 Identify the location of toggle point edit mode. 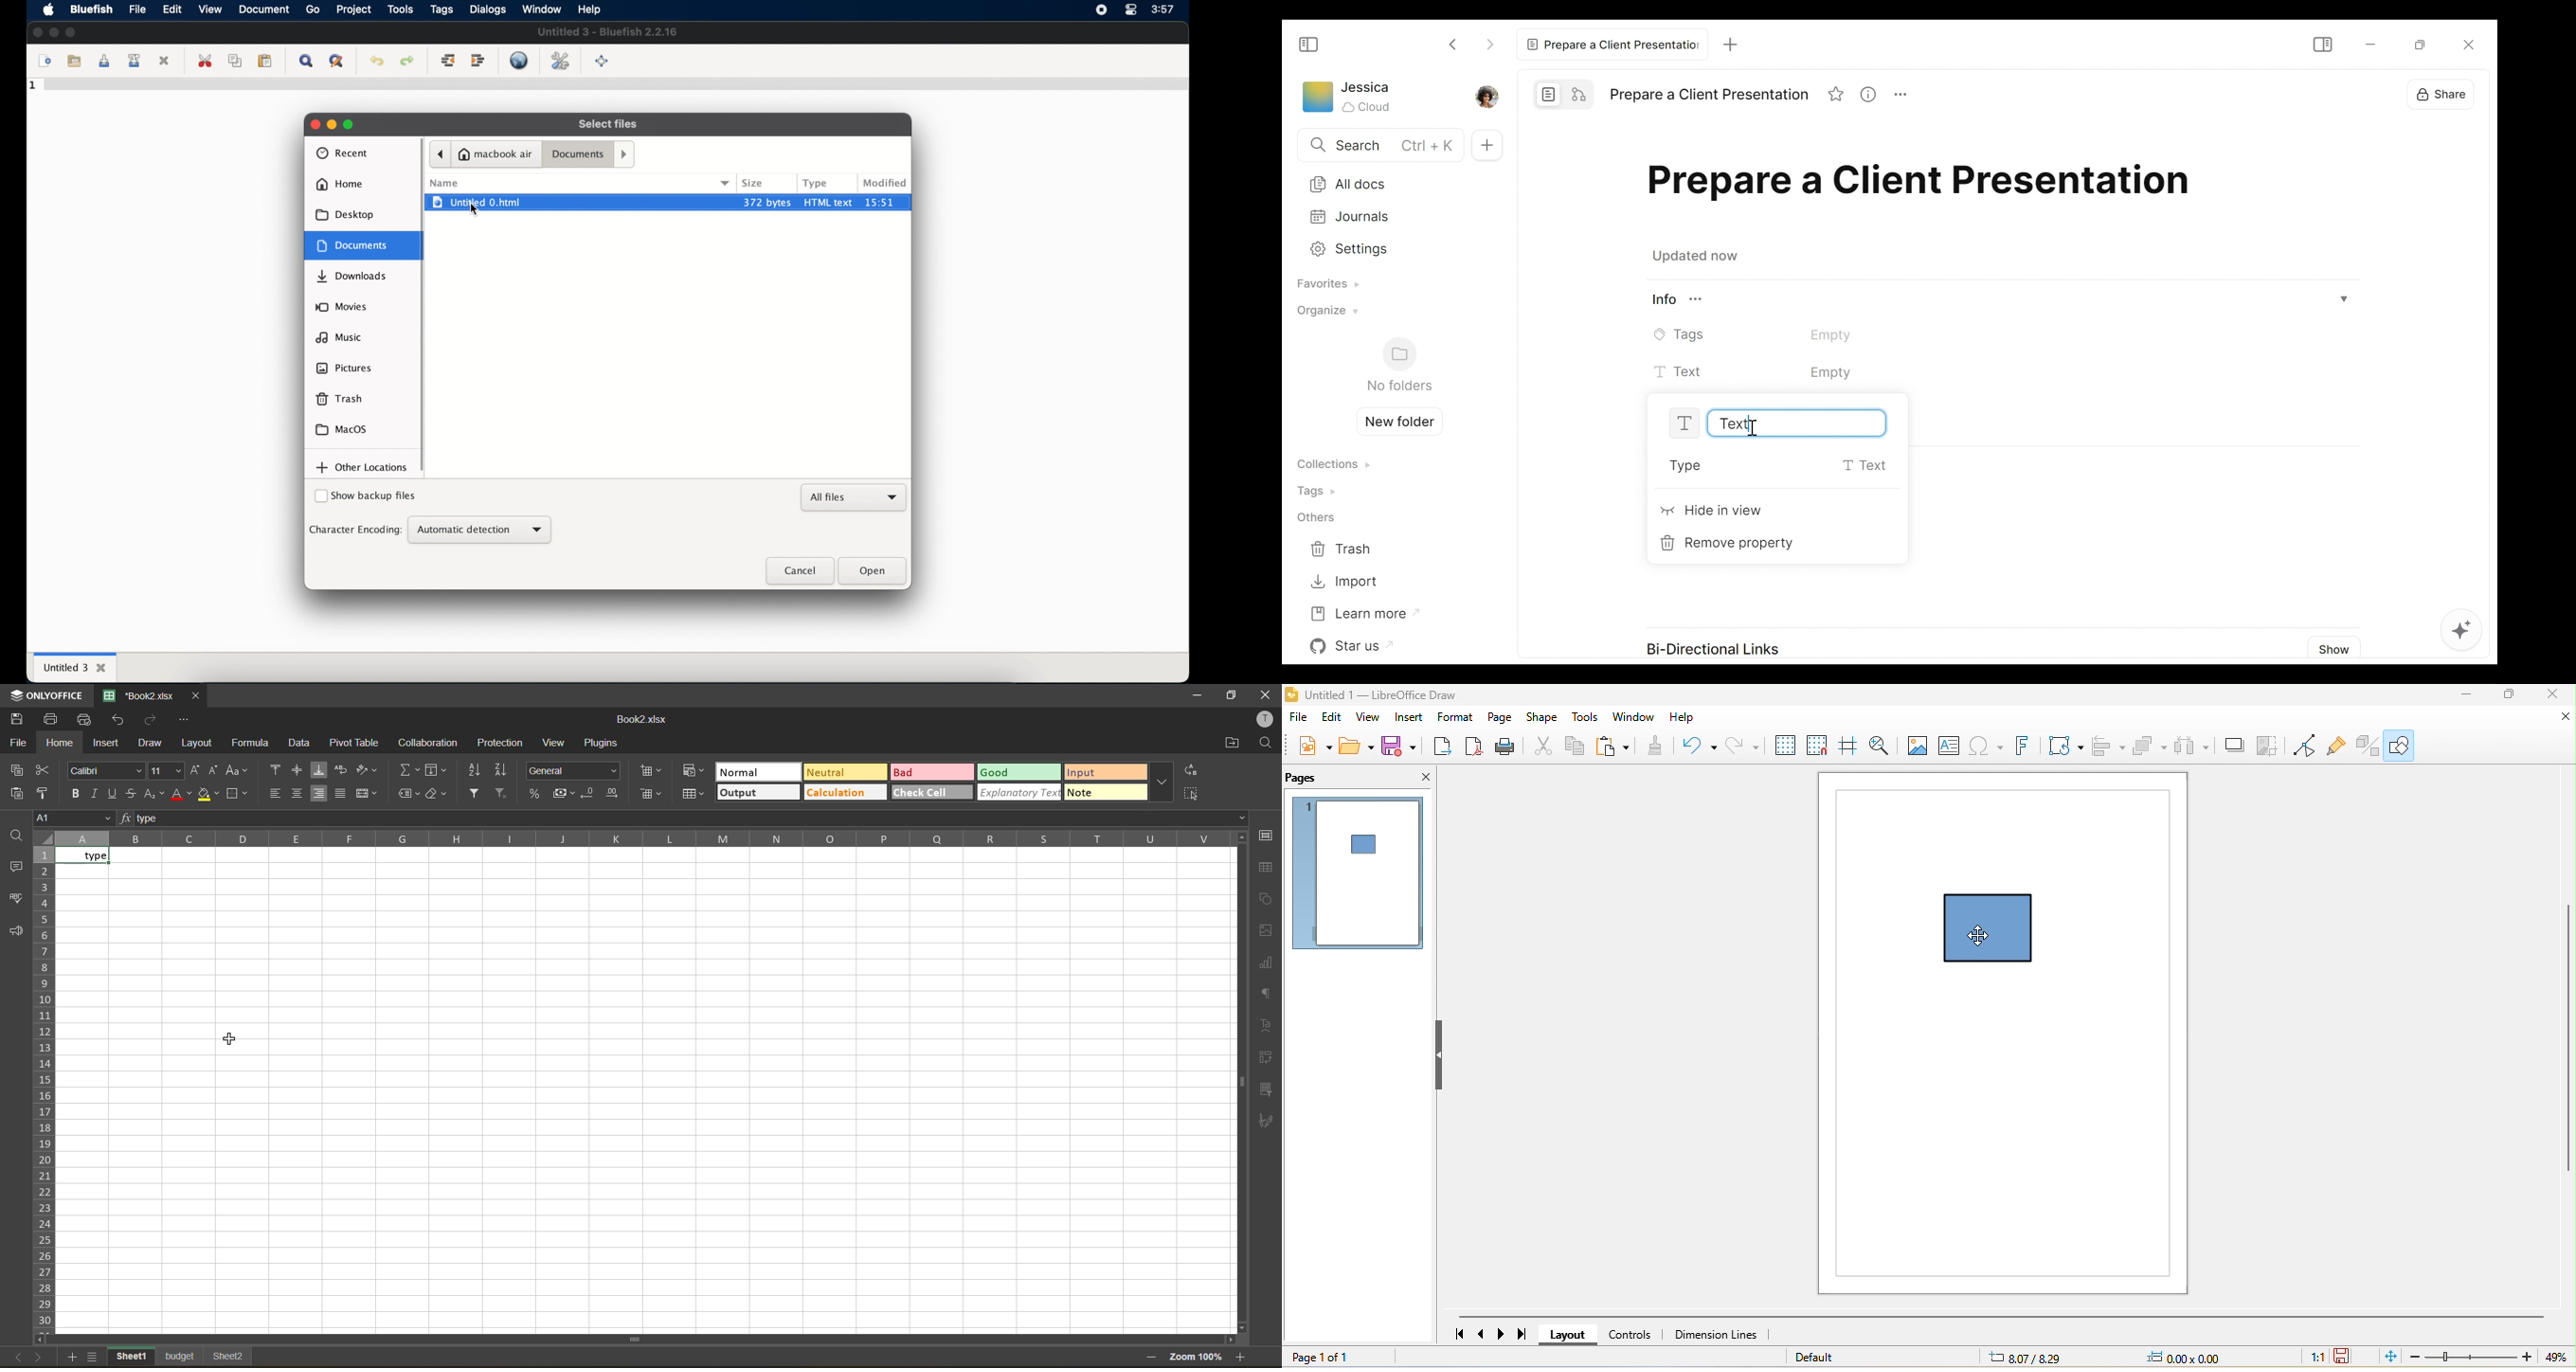
(2306, 747).